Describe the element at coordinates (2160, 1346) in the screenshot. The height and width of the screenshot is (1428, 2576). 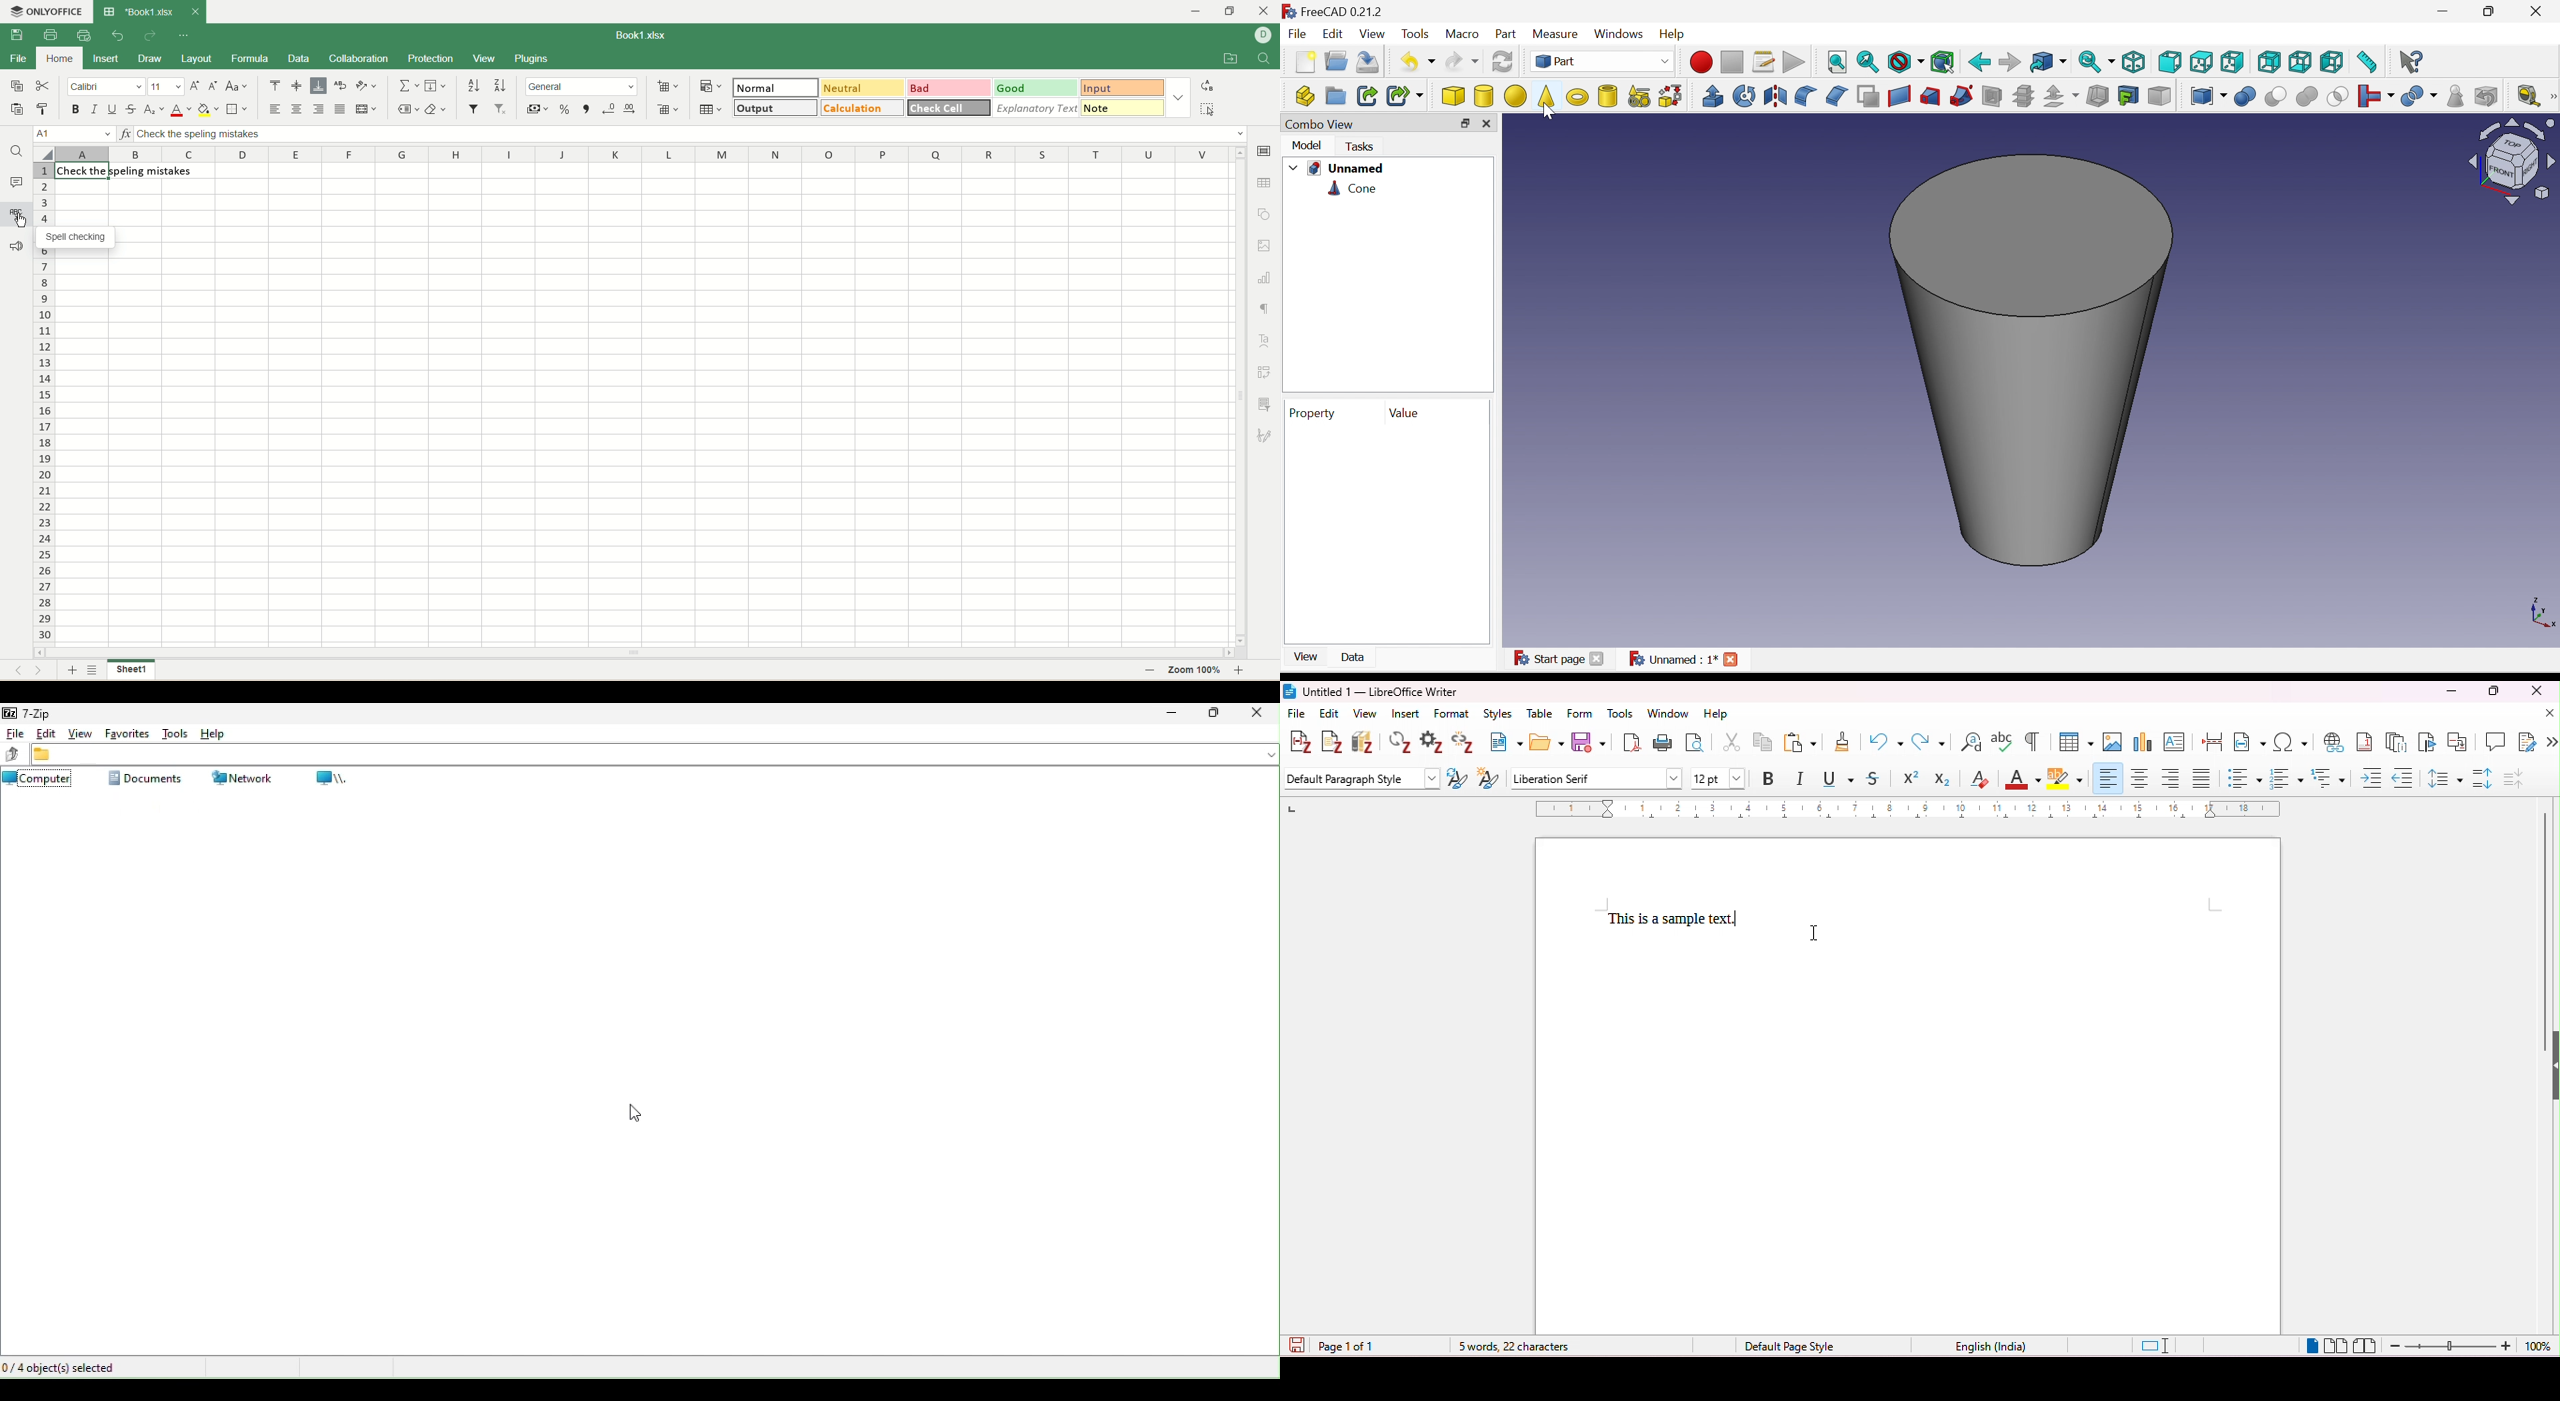
I see `standard selection` at that location.